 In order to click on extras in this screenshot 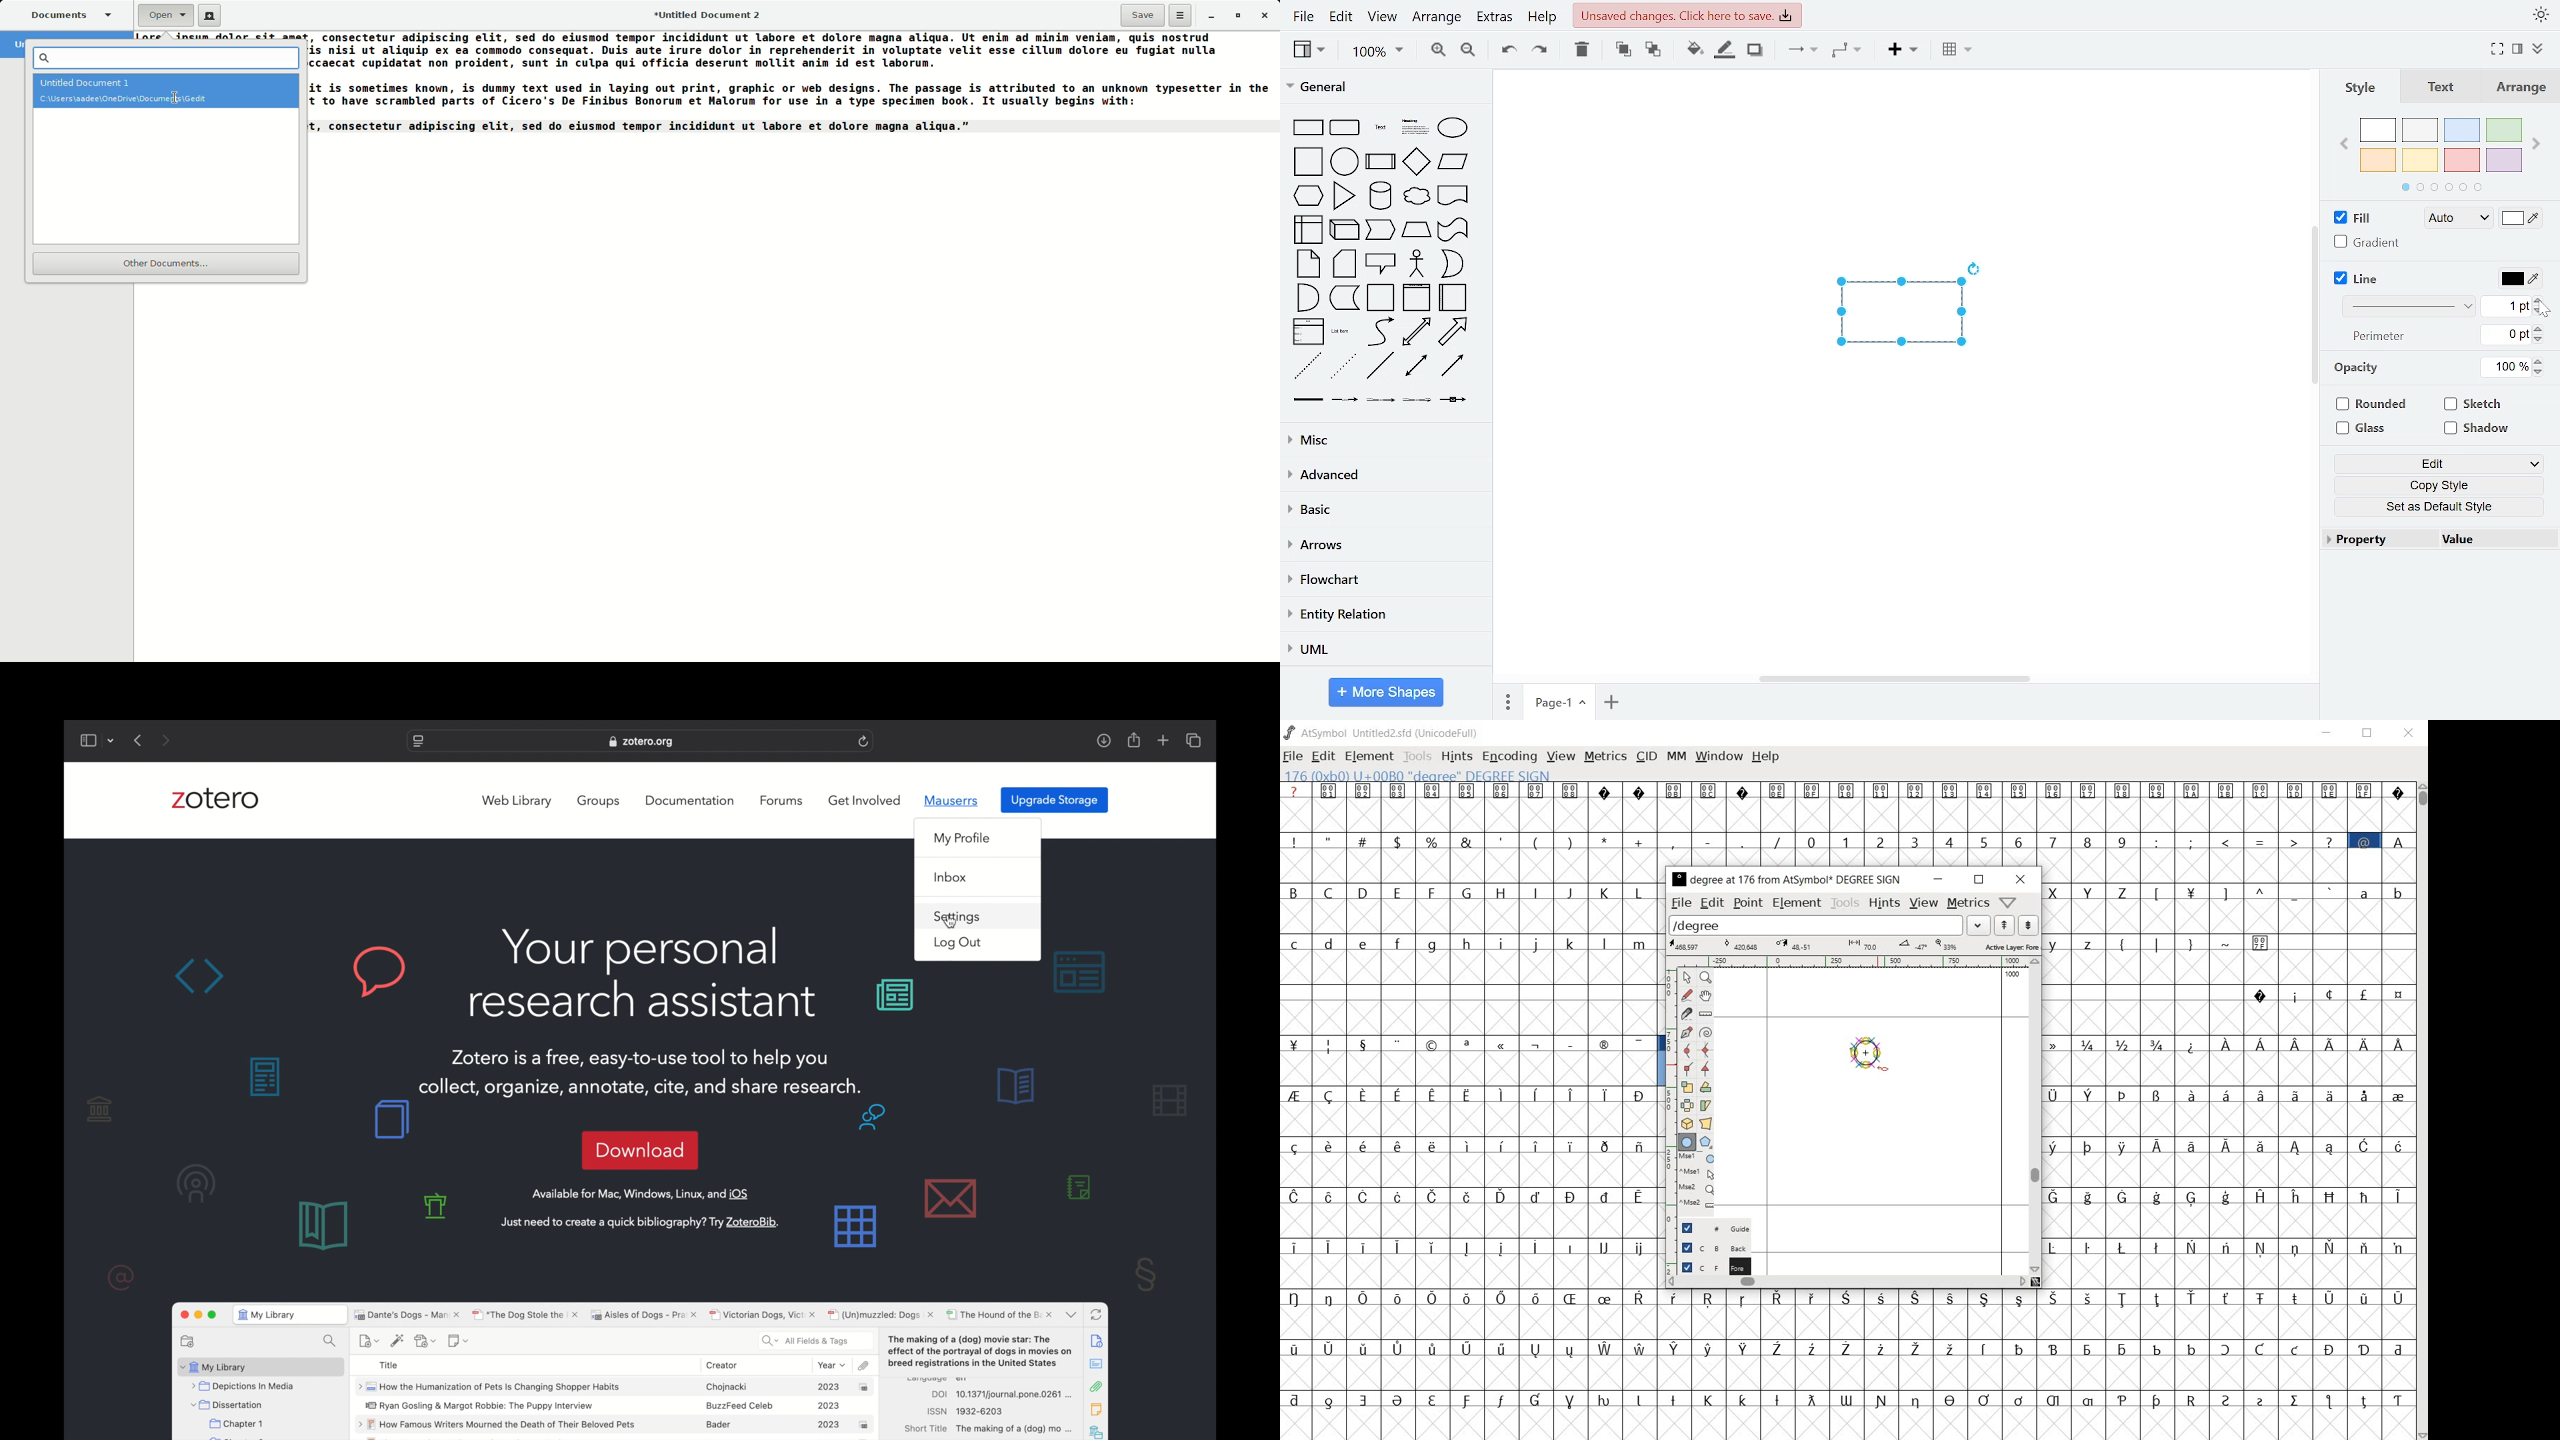, I will do `click(1494, 17)`.